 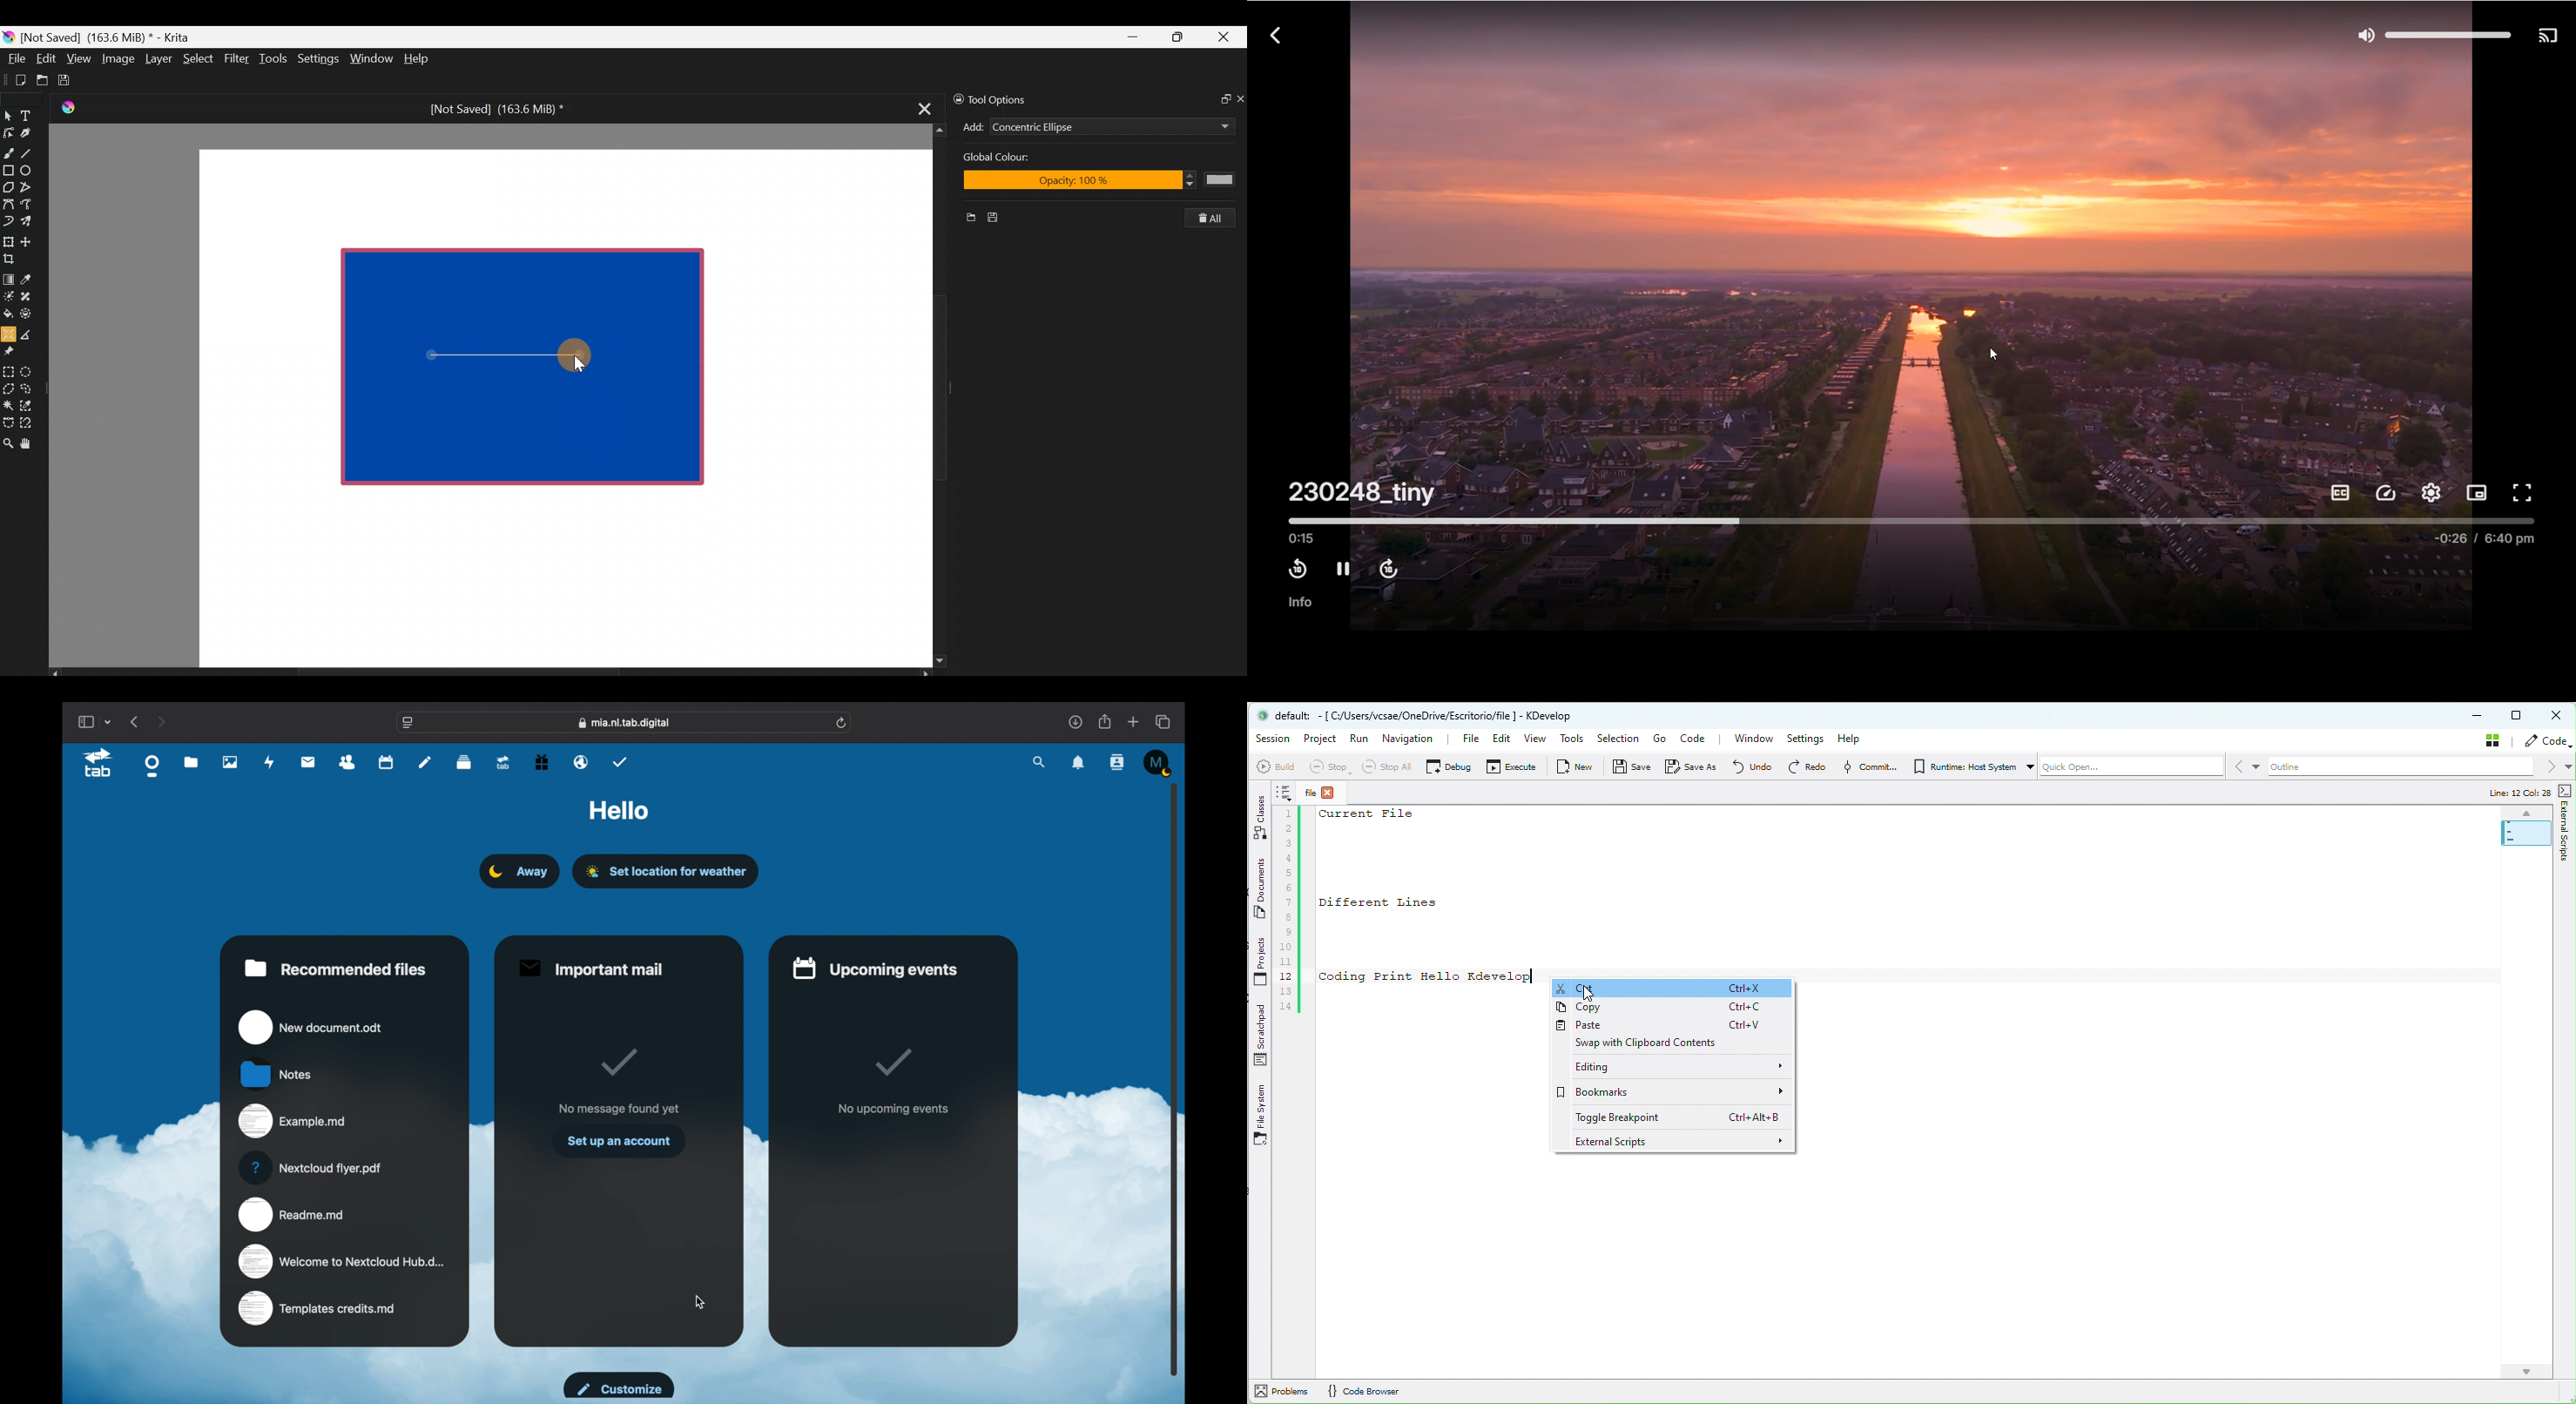 What do you see at coordinates (199, 57) in the screenshot?
I see `Select` at bounding box center [199, 57].